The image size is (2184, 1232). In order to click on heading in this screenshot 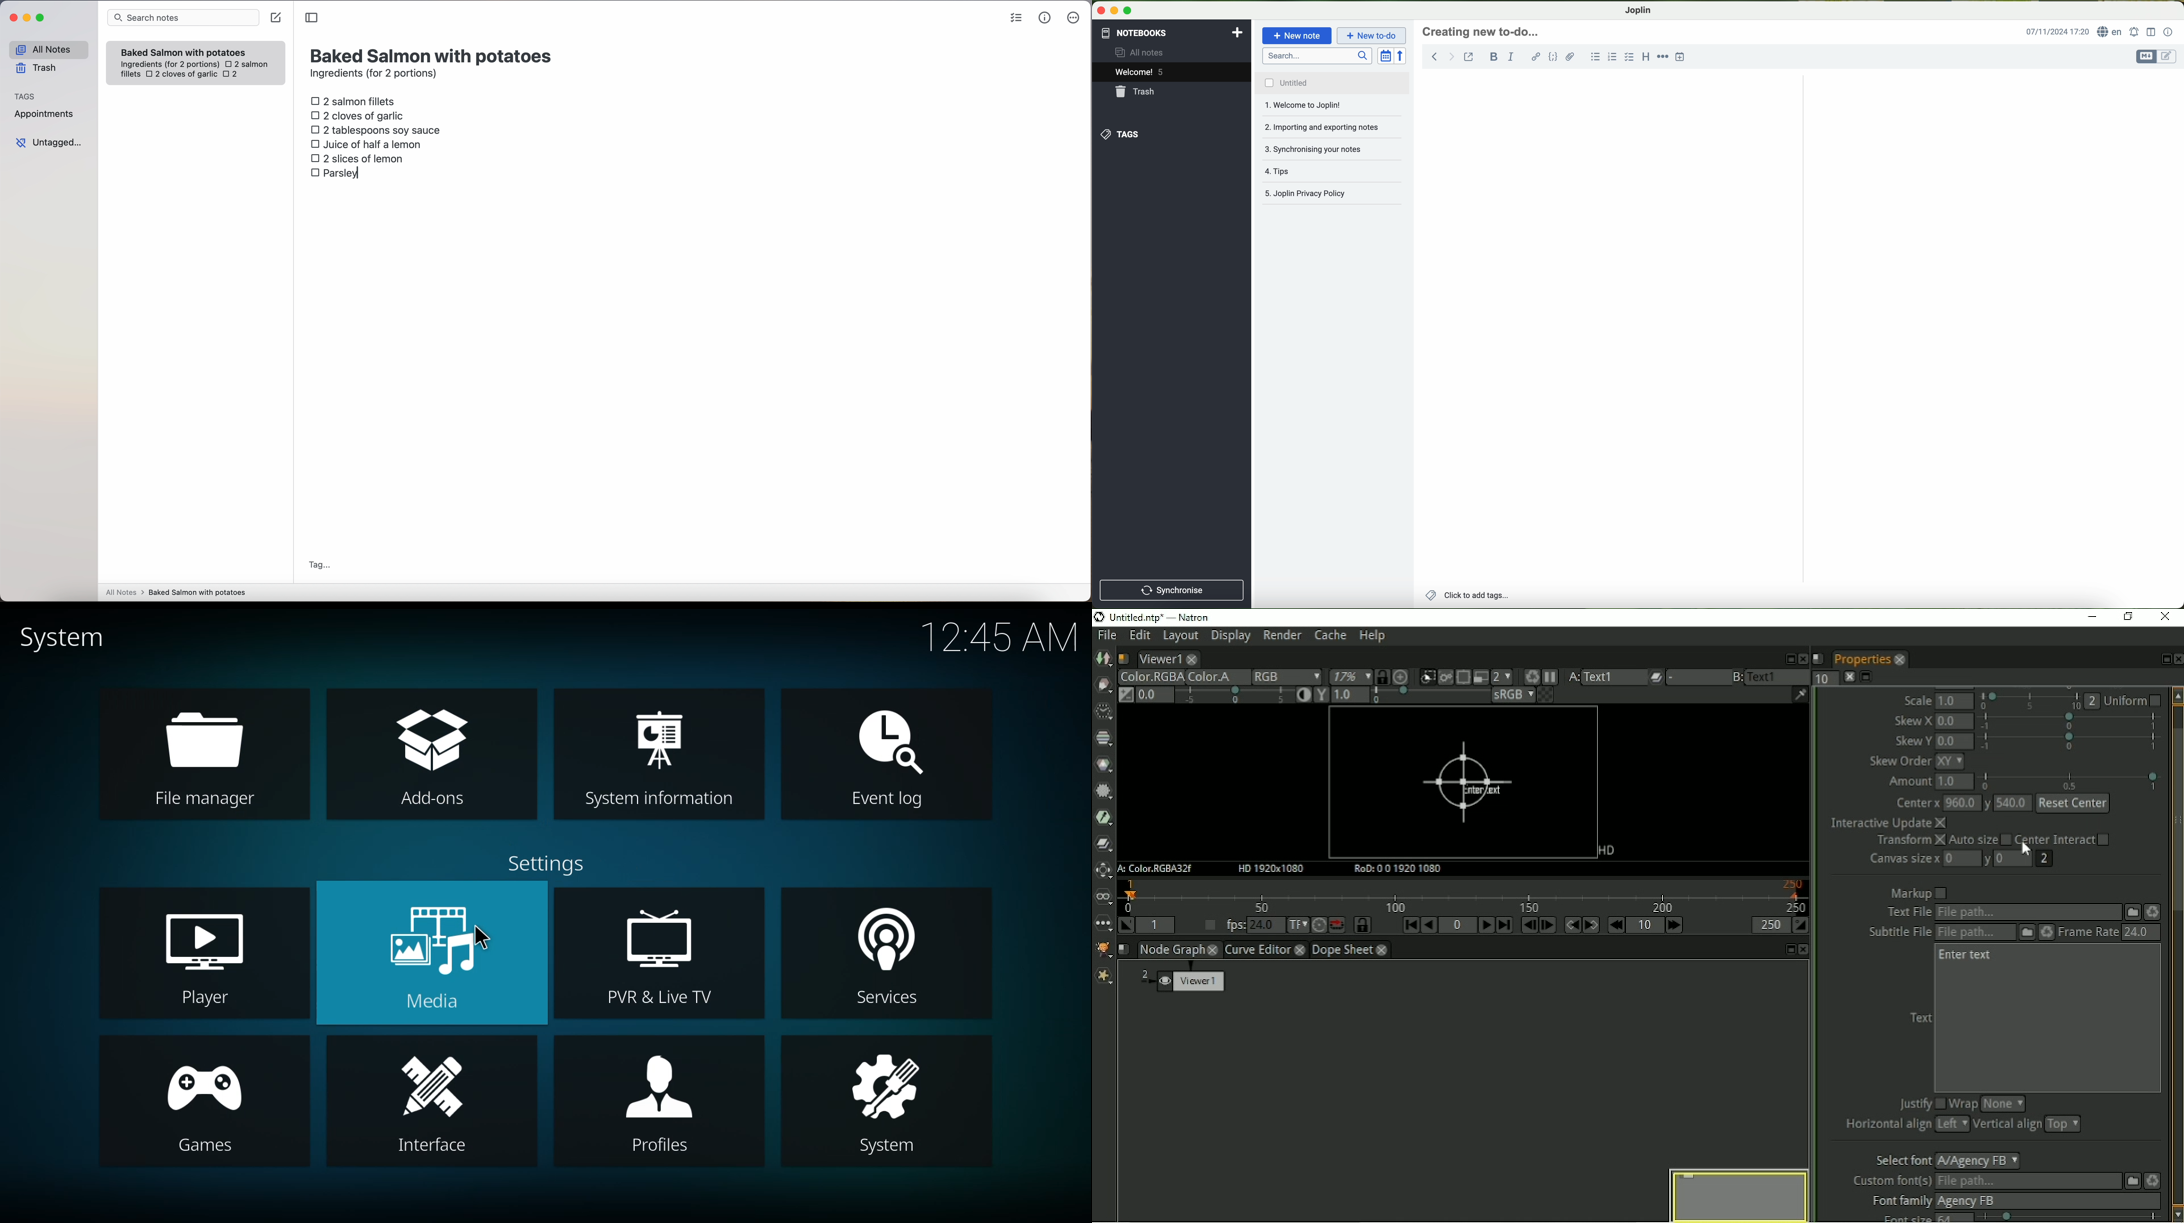, I will do `click(1646, 56)`.